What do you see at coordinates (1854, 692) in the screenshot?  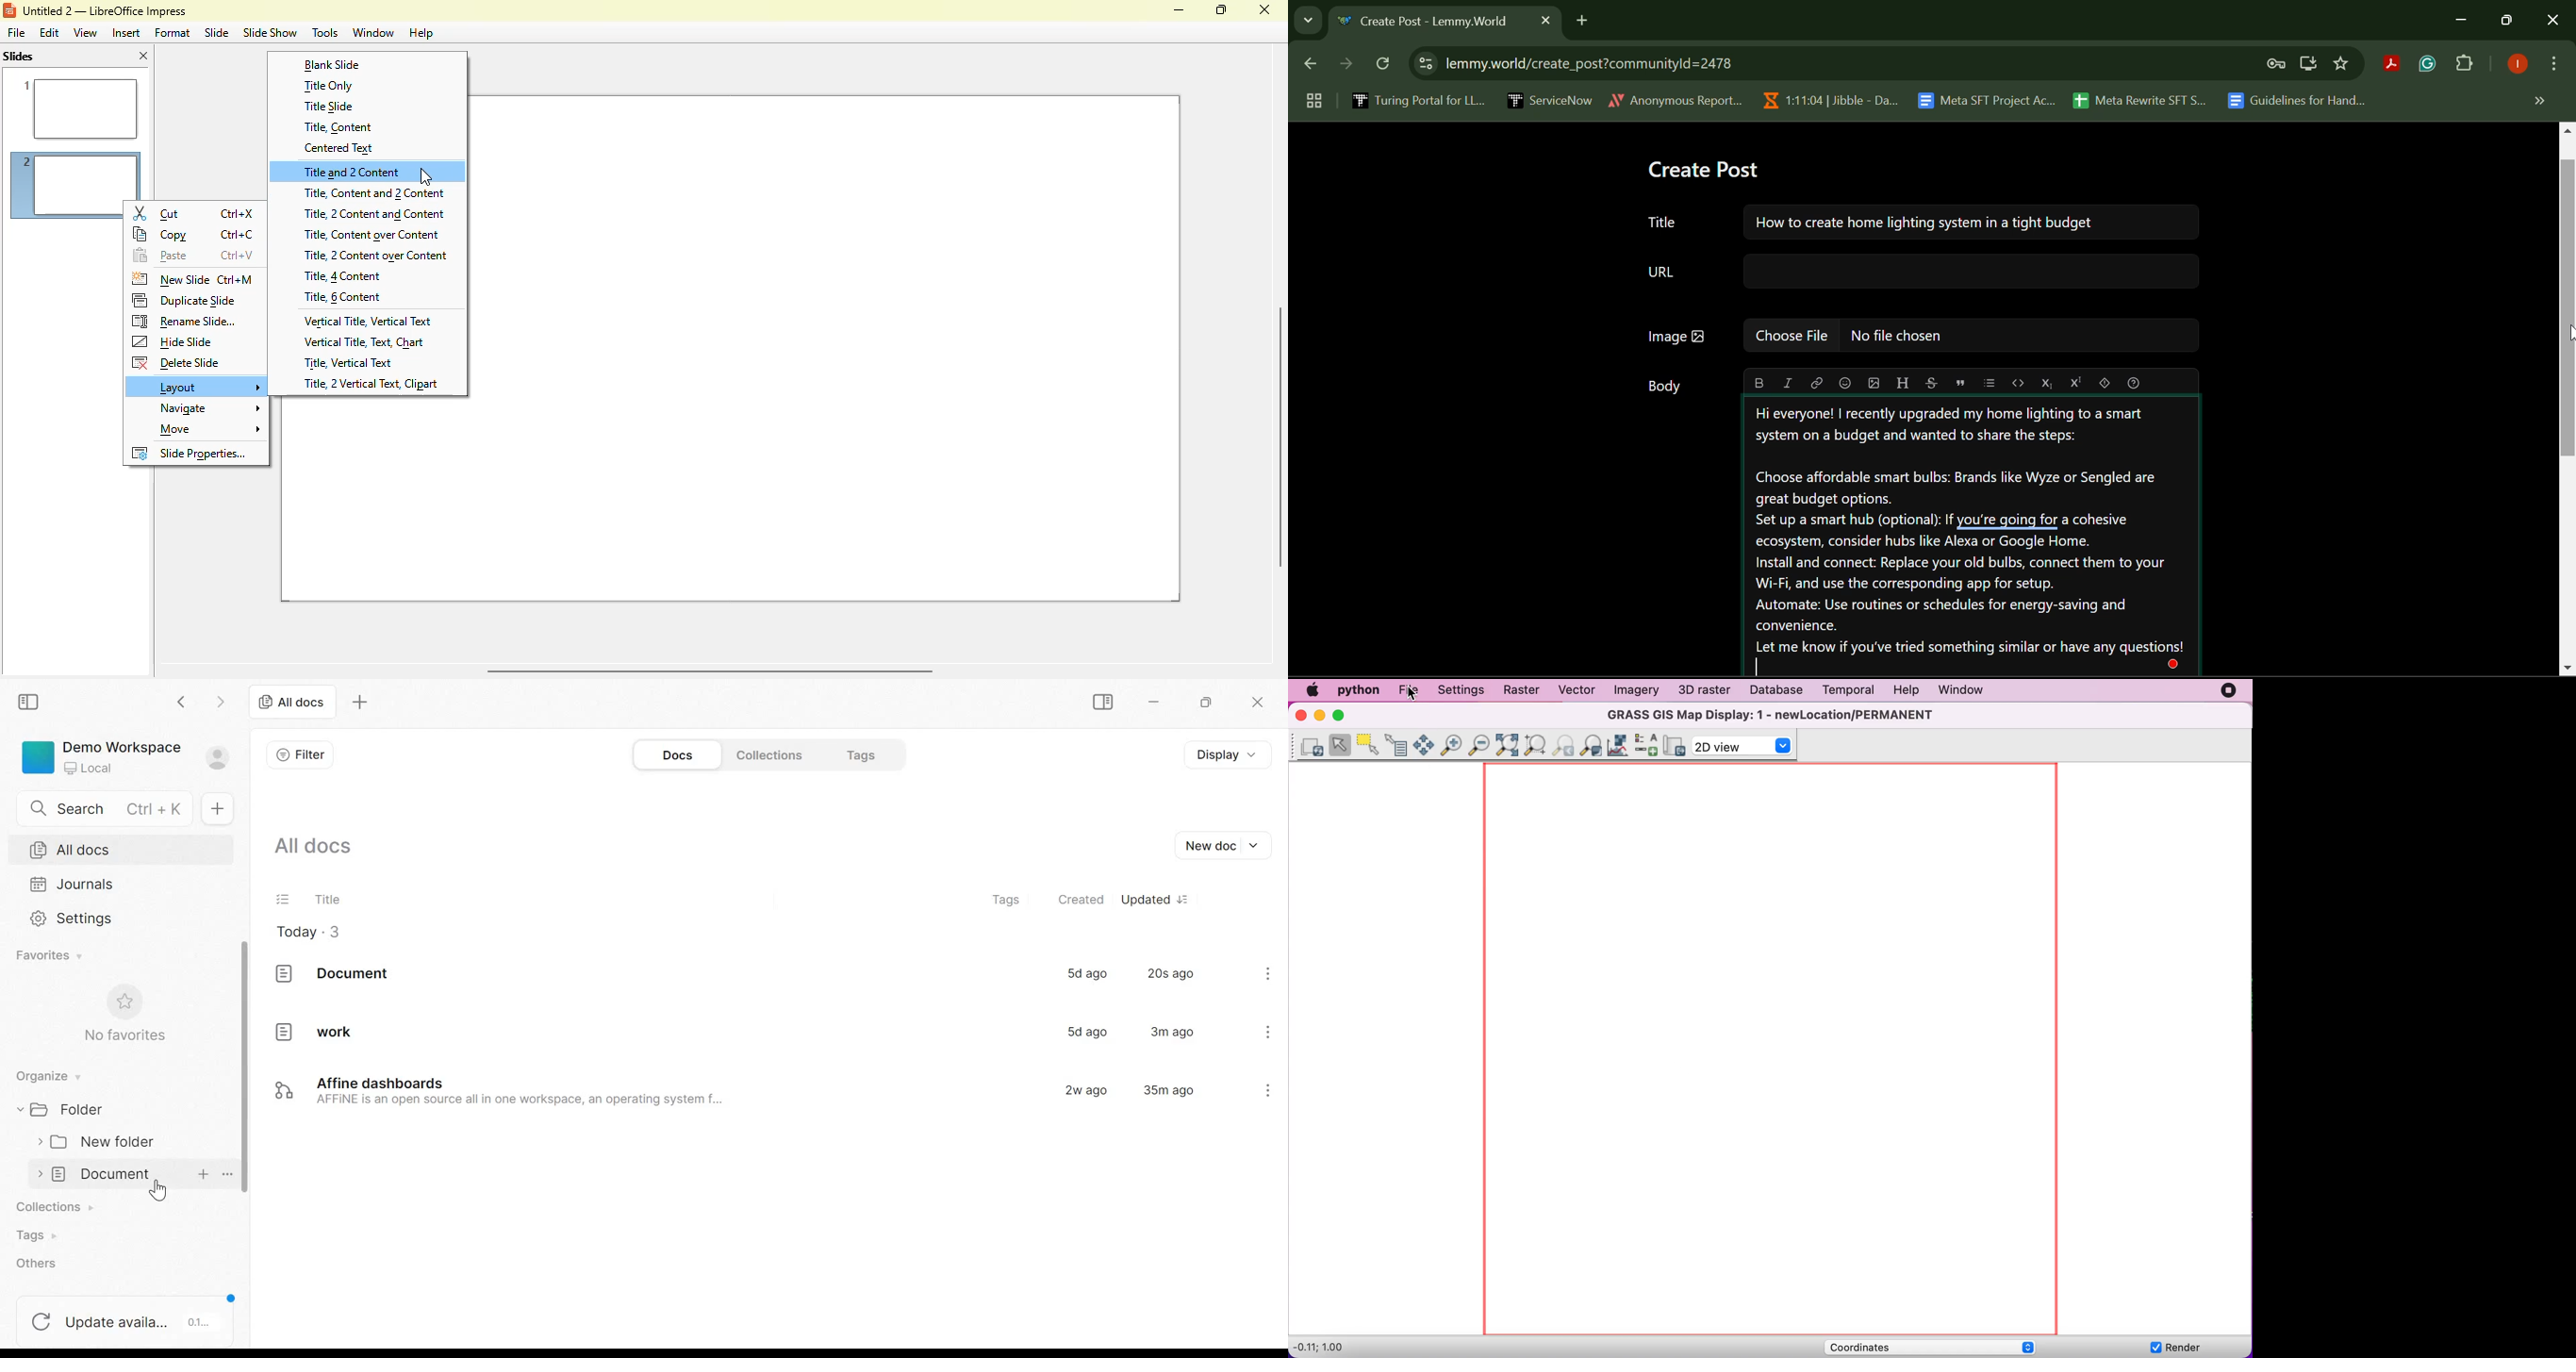 I see `temporal` at bounding box center [1854, 692].